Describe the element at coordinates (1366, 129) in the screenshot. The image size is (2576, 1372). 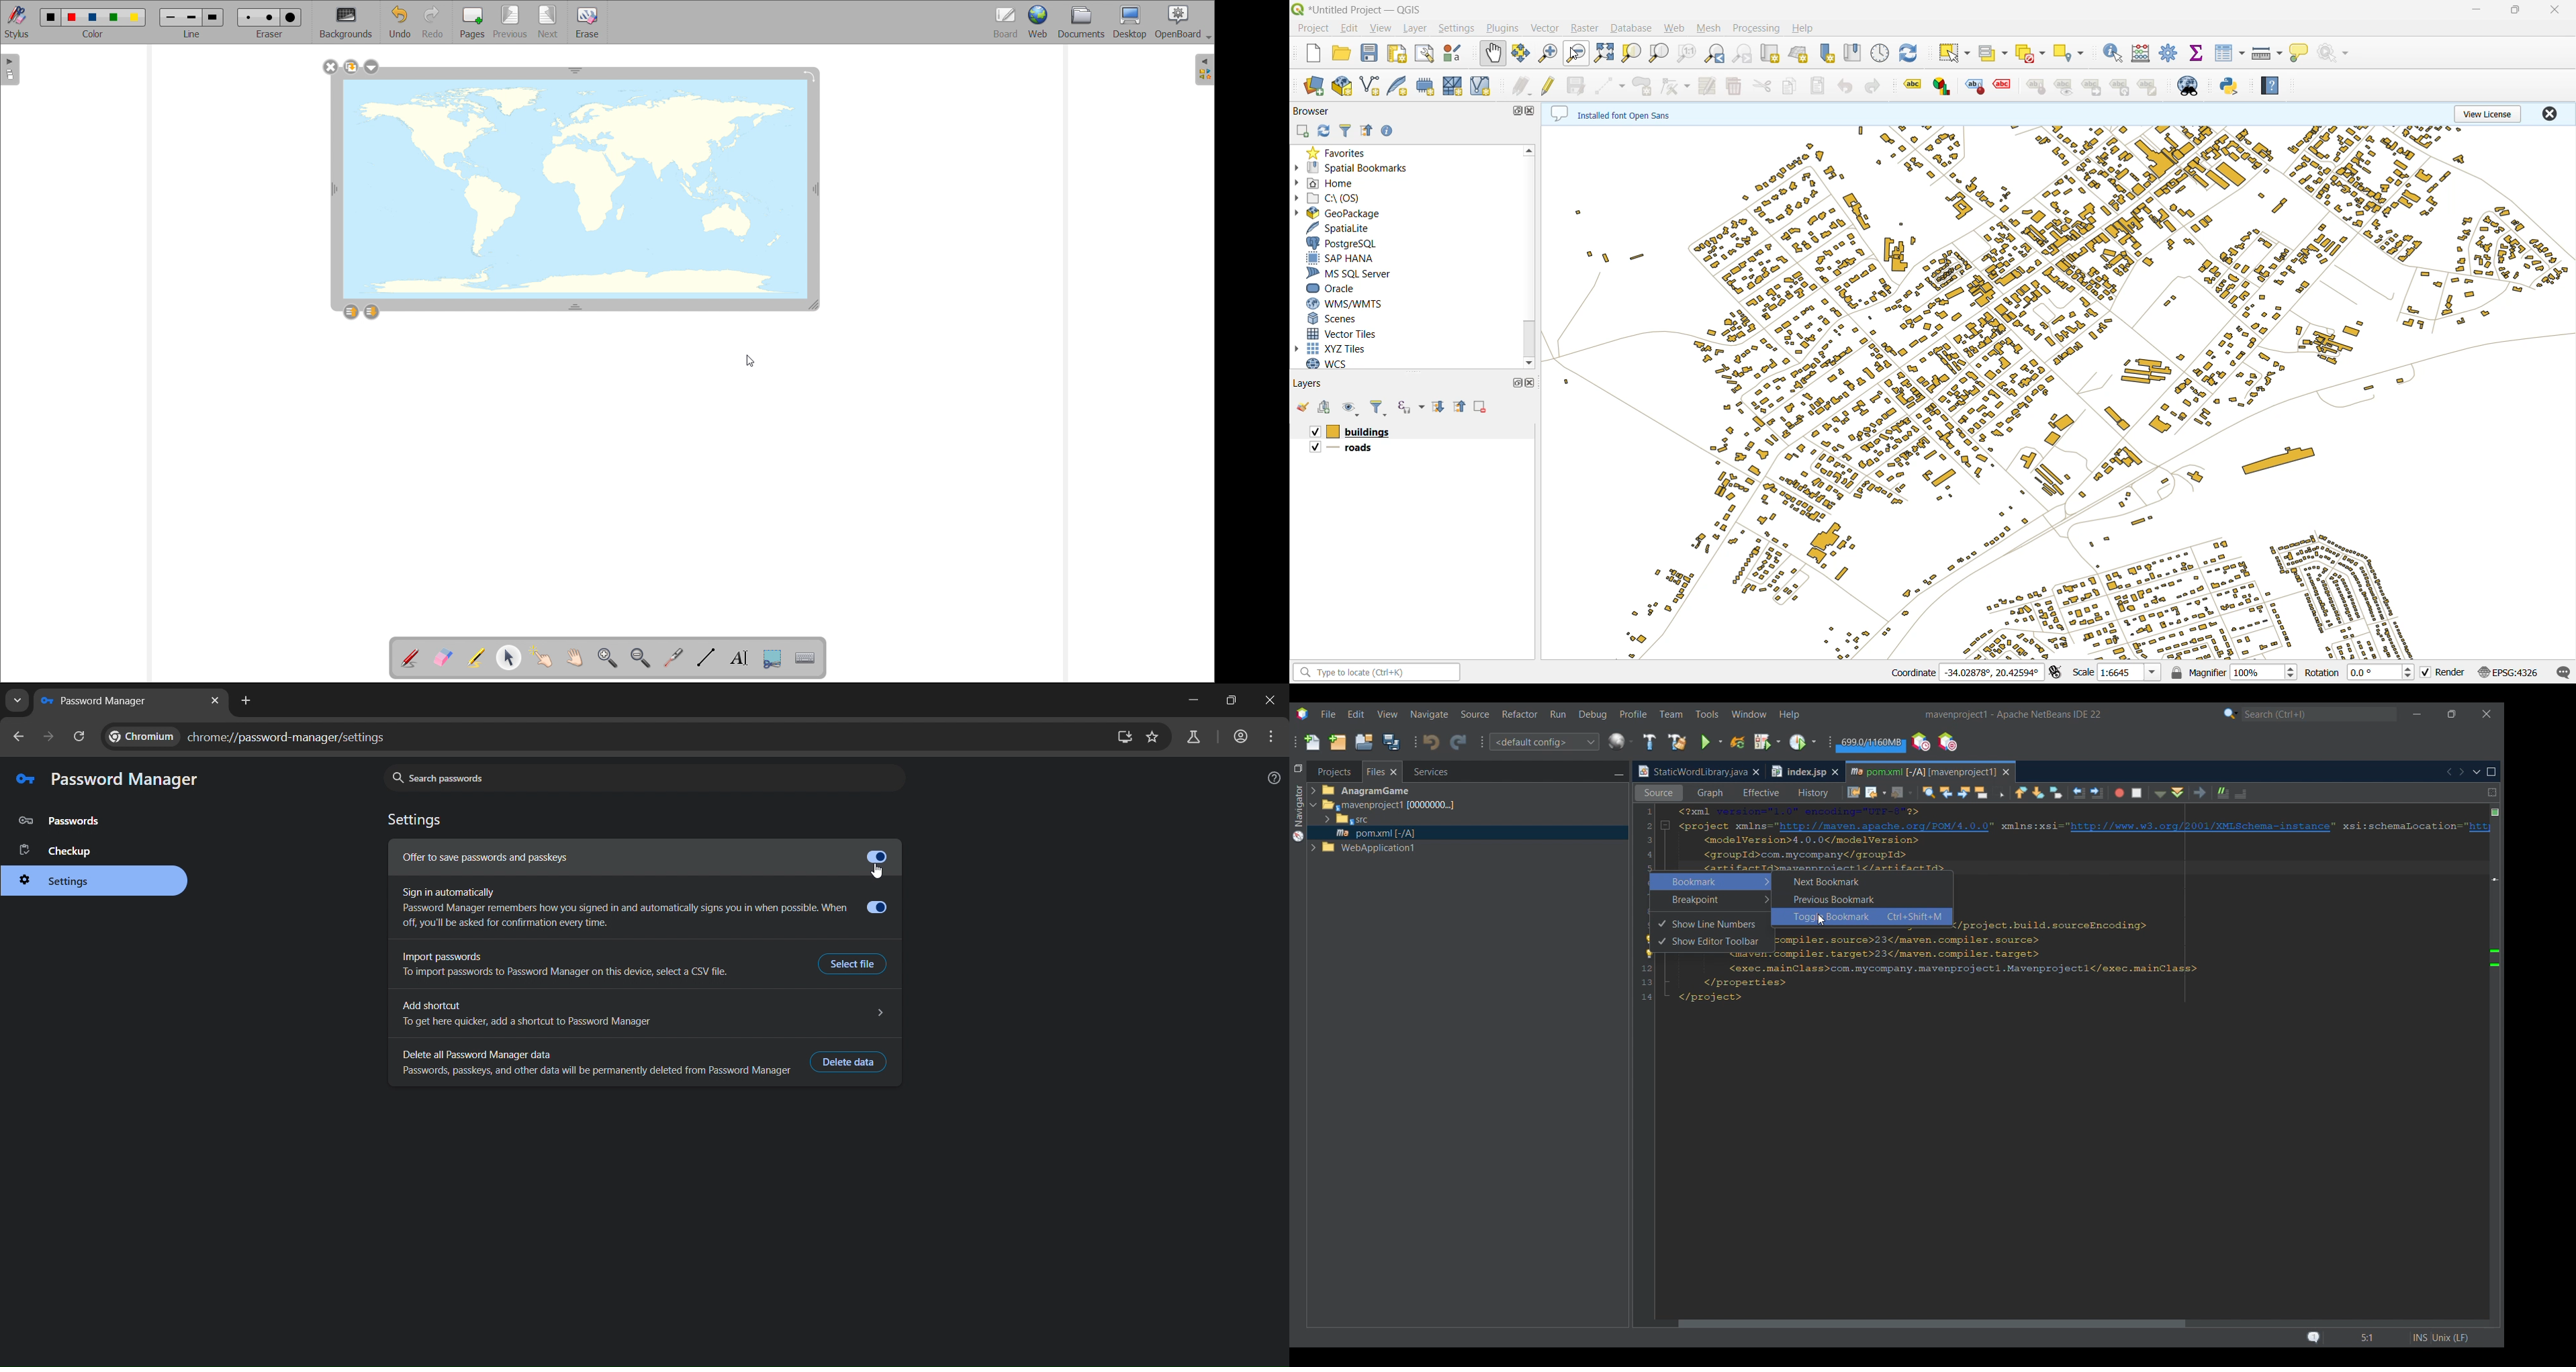
I see `collapse all` at that location.